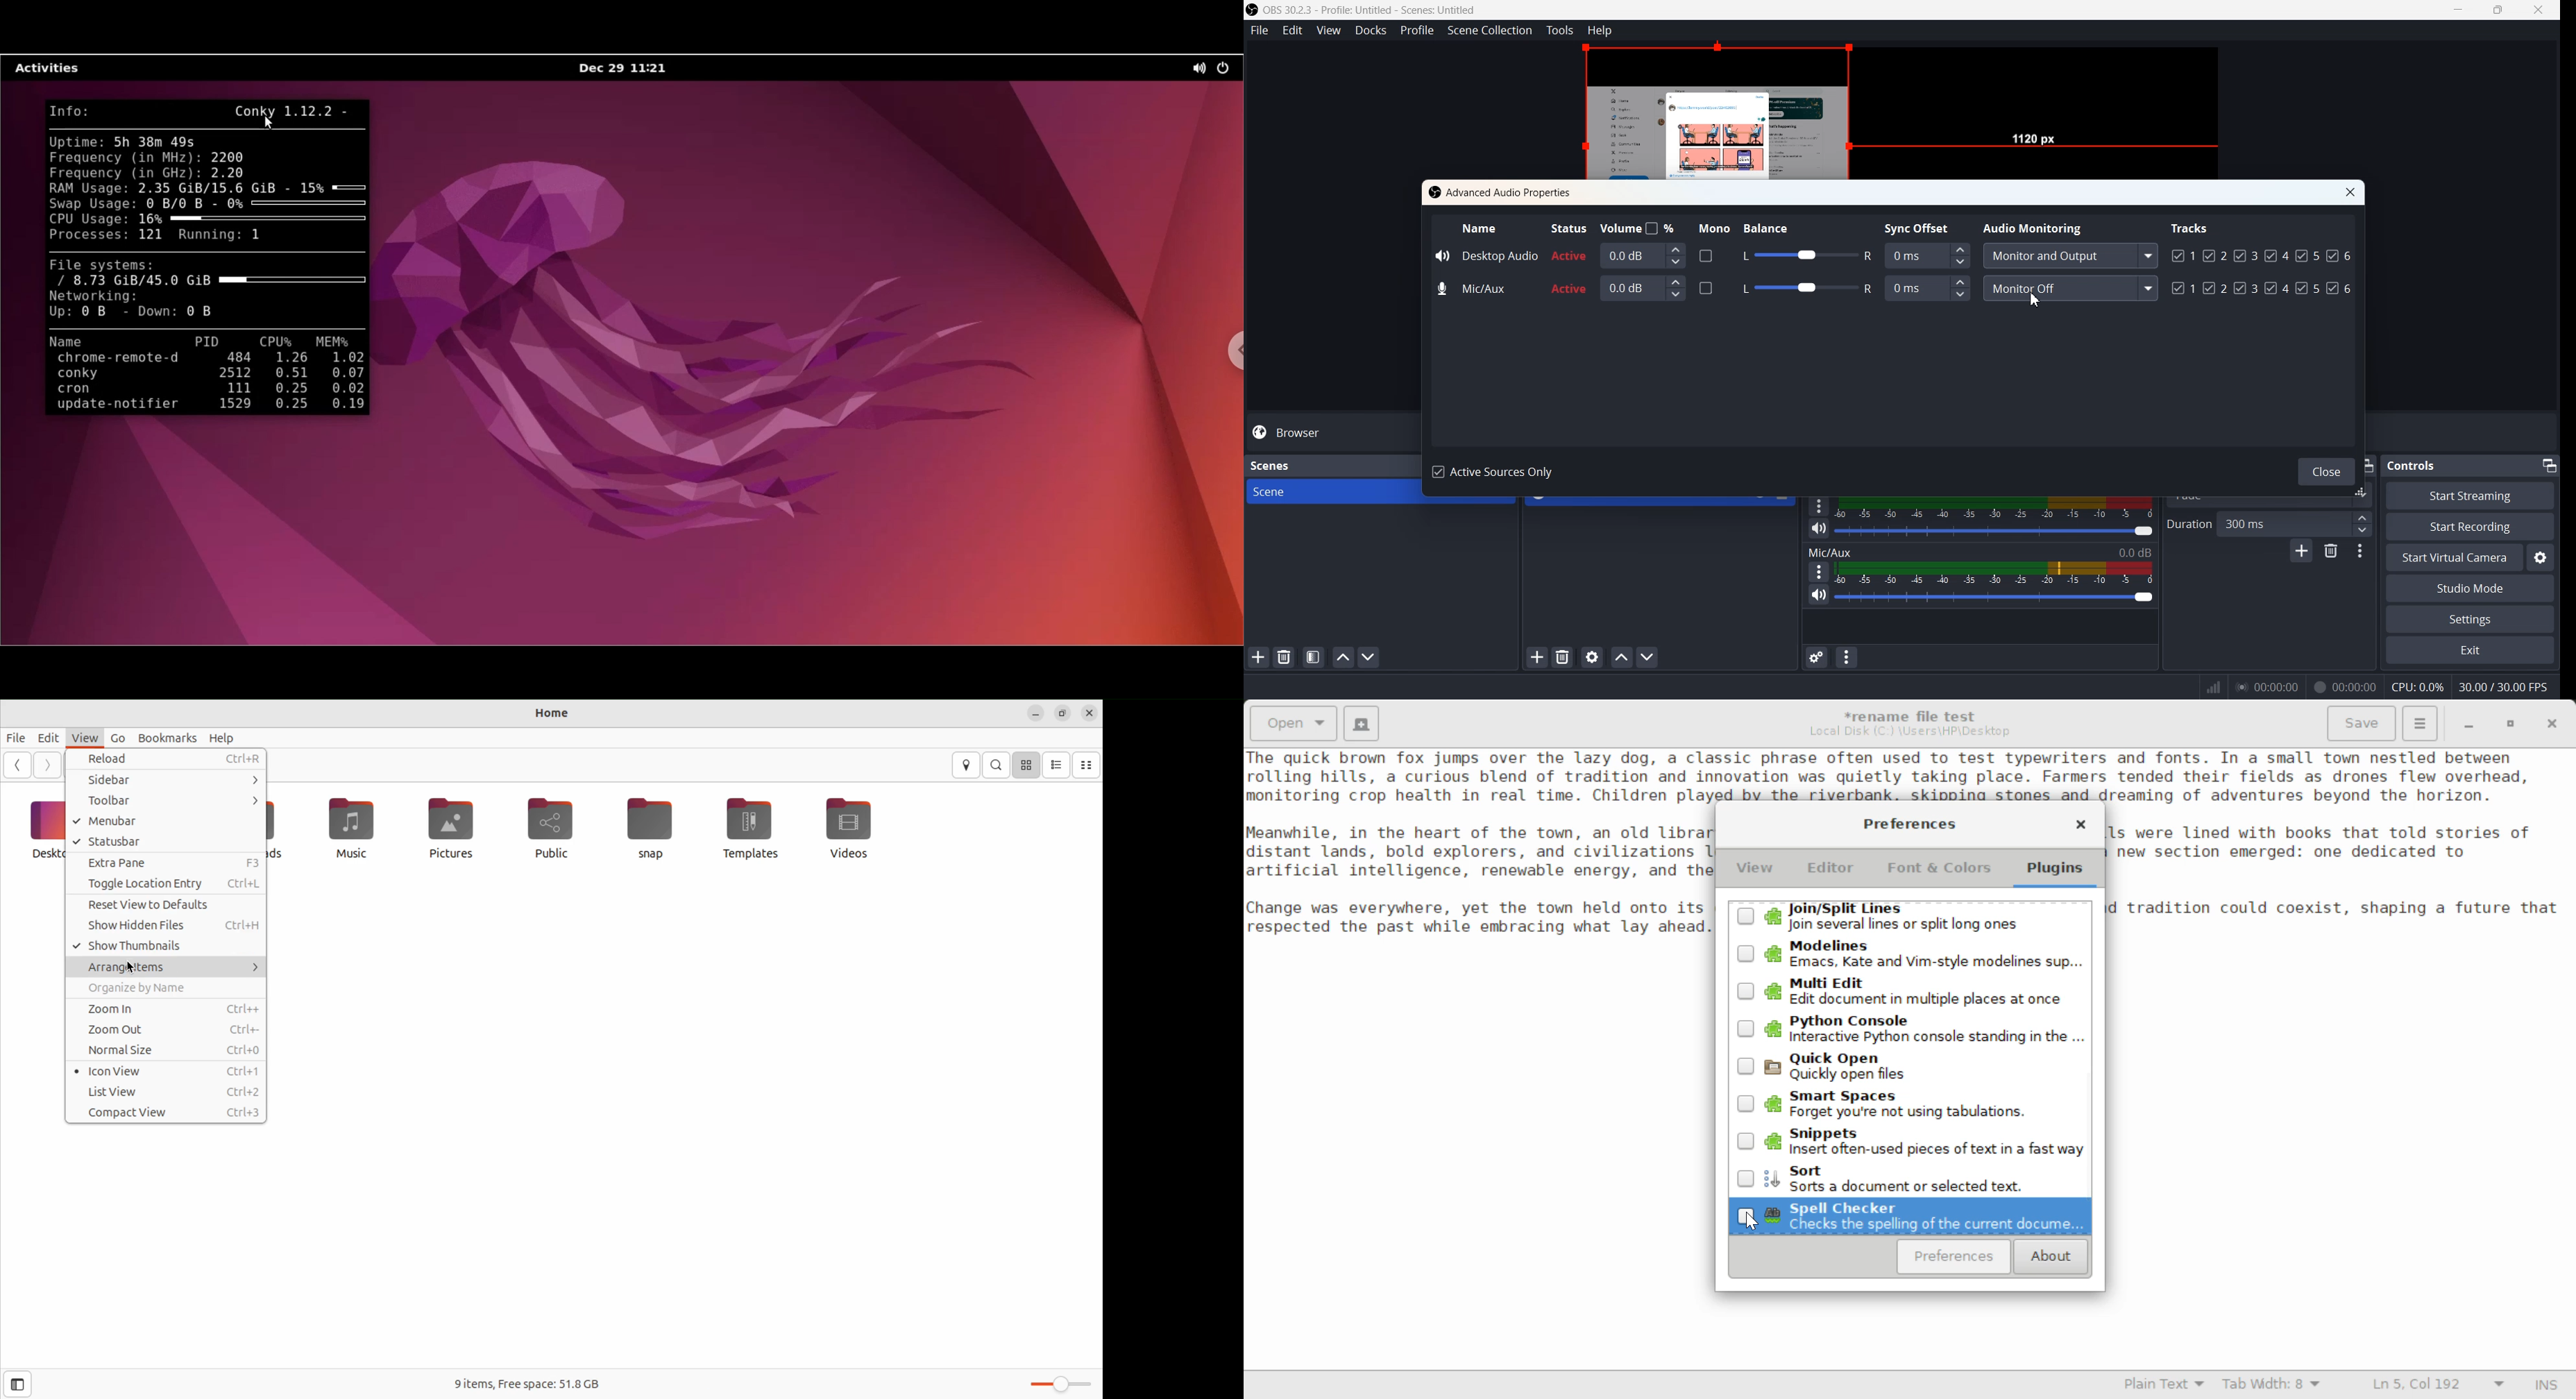 The width and height of the screenshot is (2576, 1400). Describe the element at coordinates (1908, 955) in the screenshot. I see `Modelines Plugin Unselected` at that location.